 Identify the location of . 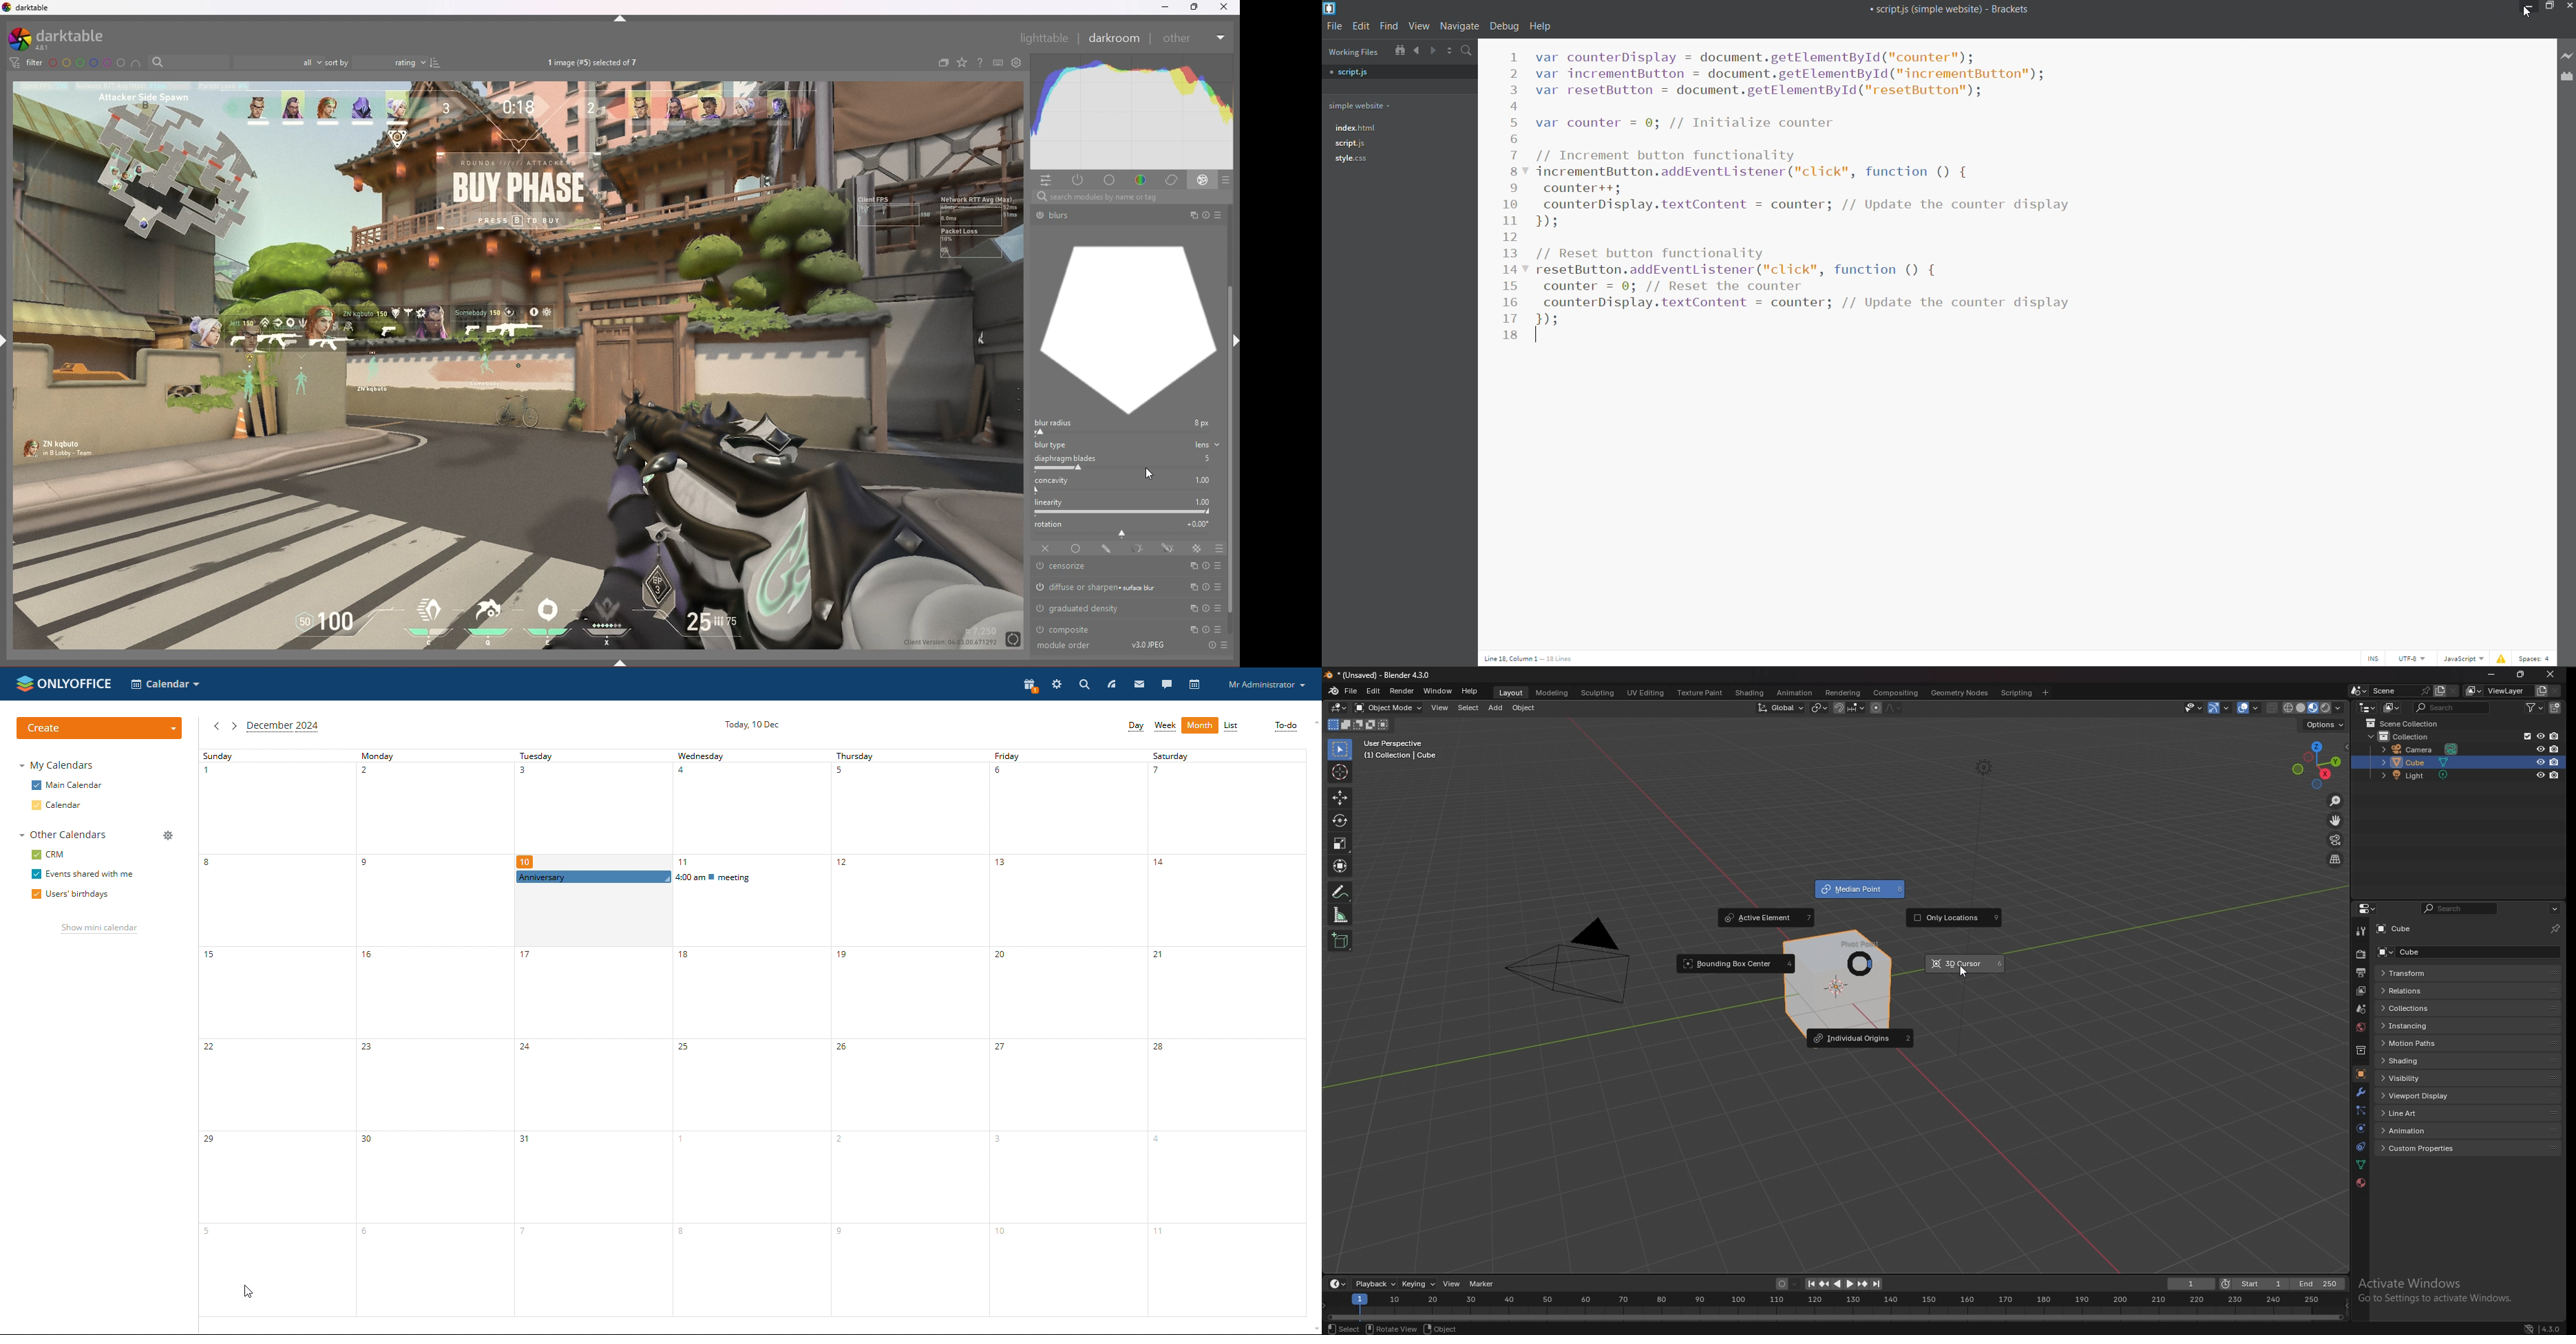
(1131, 197).